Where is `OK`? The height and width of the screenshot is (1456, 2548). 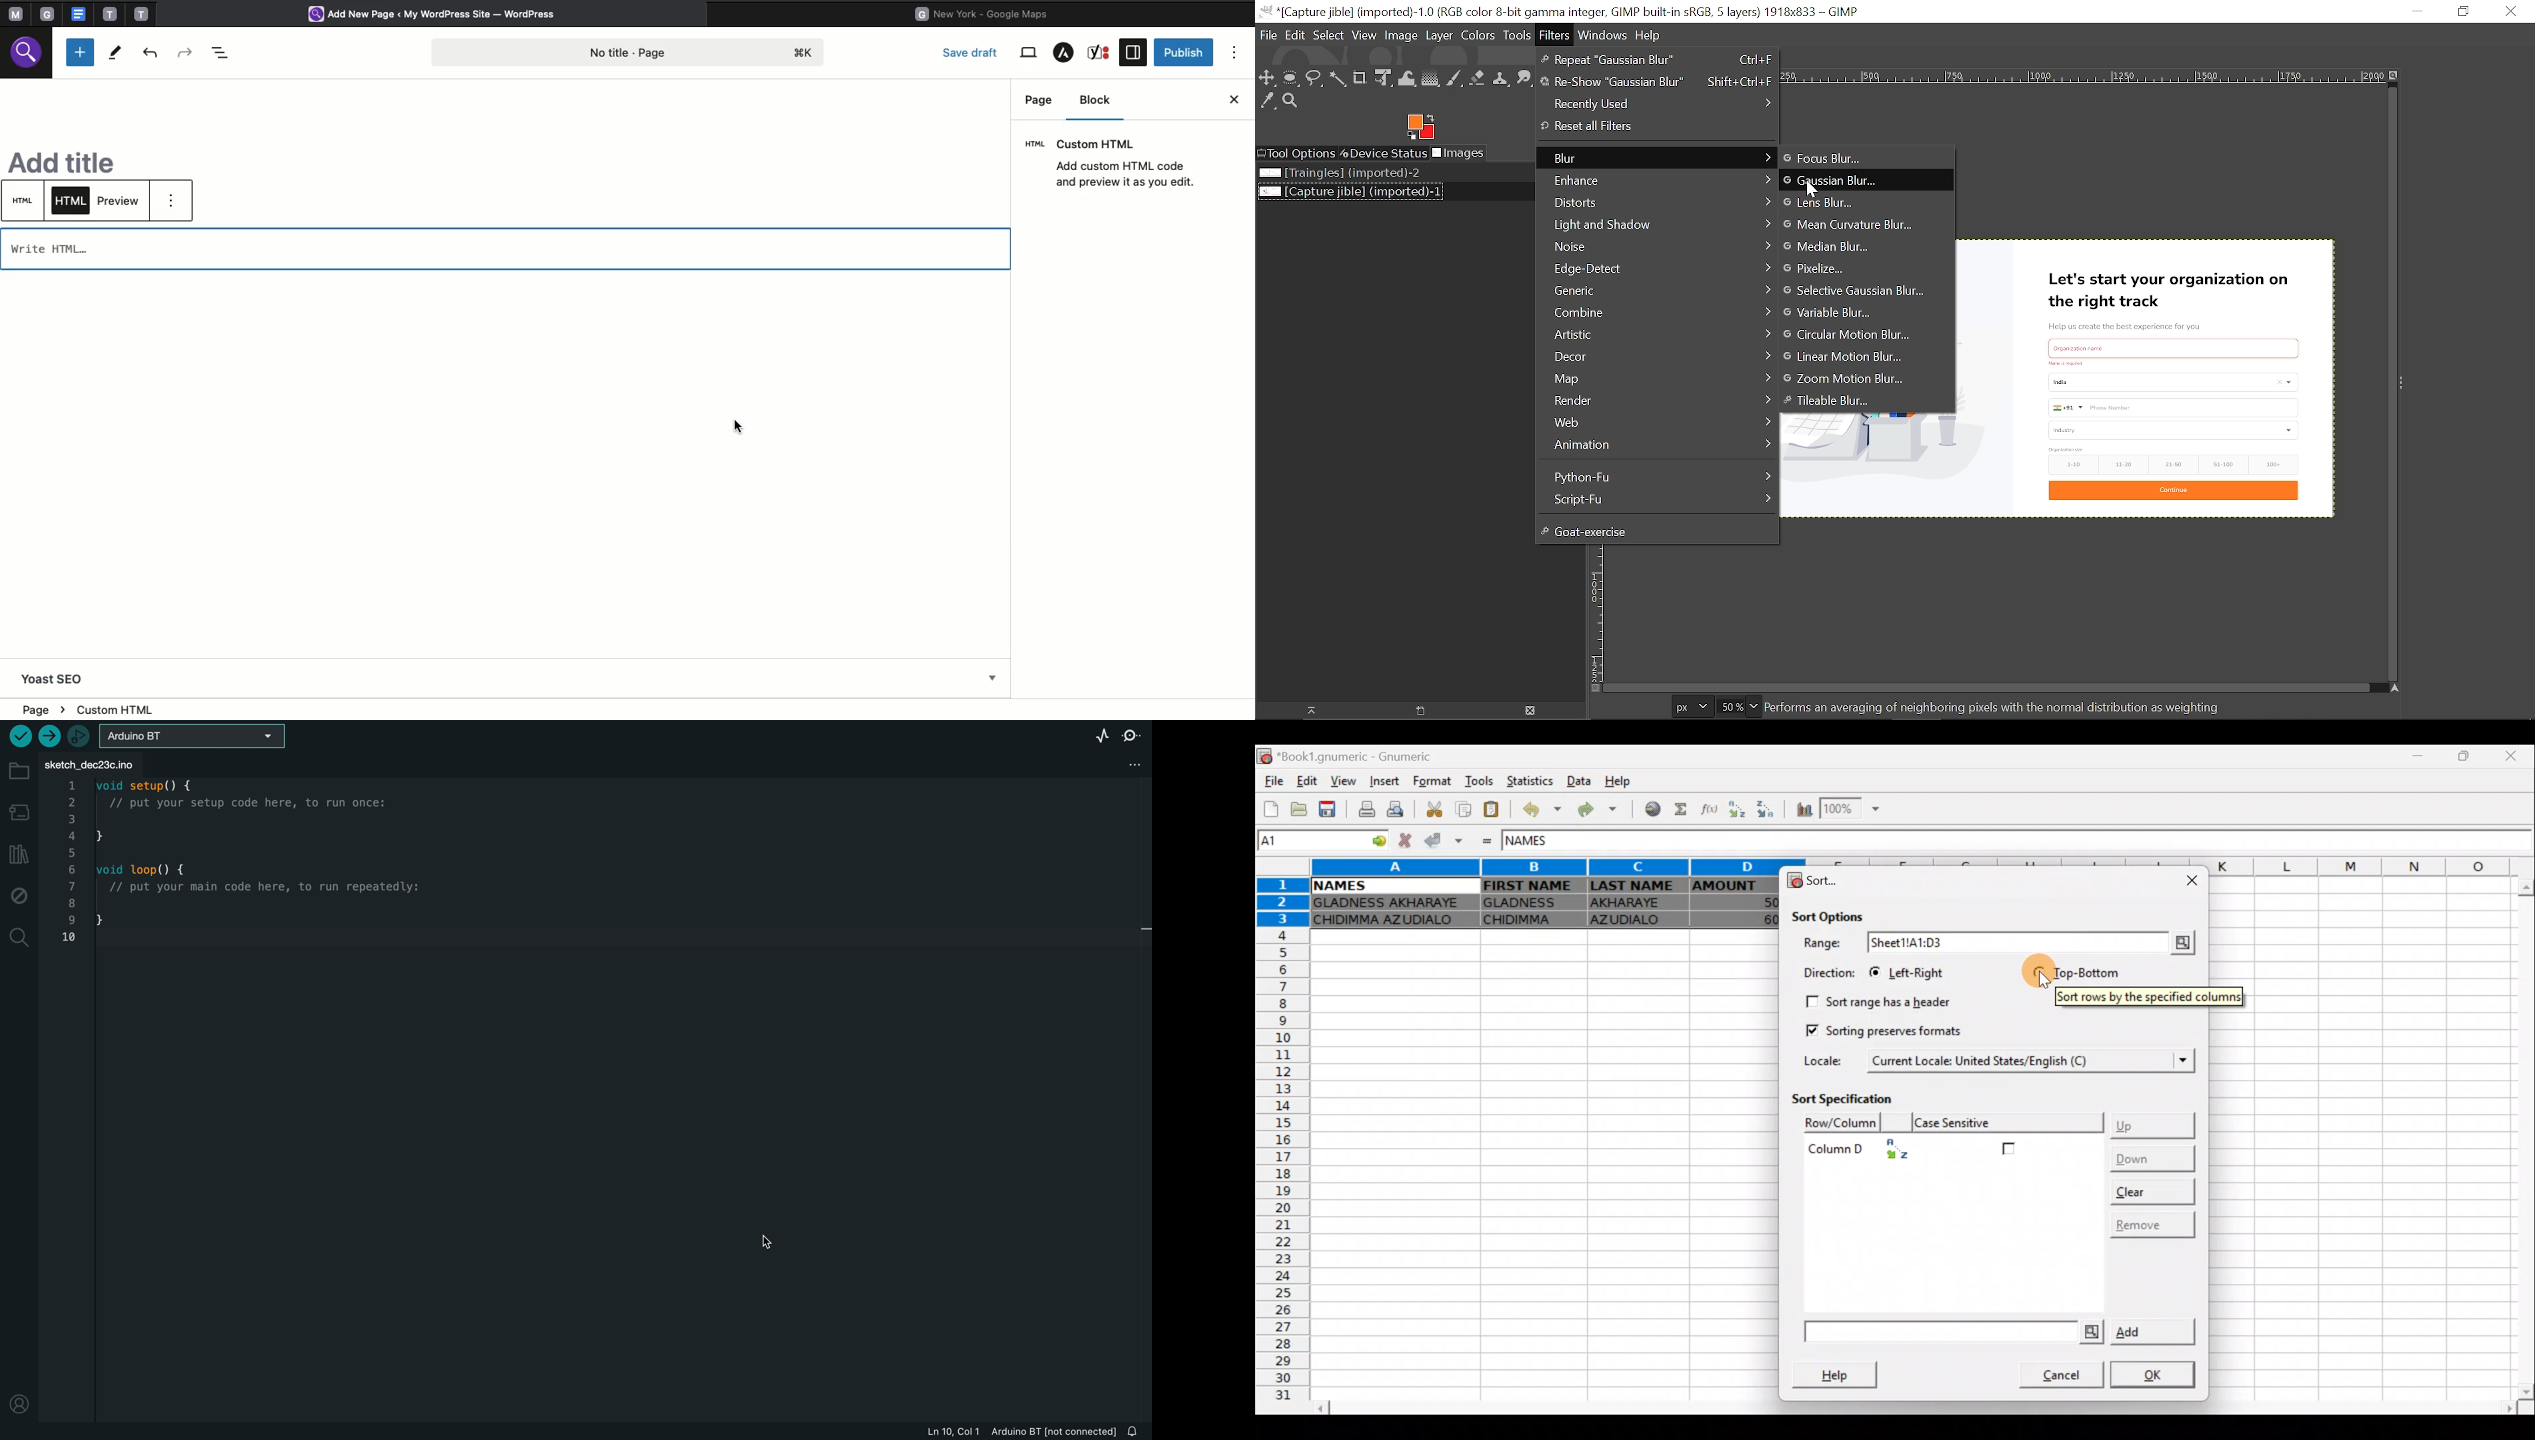
OK is located at coordinates (2155, 1375).